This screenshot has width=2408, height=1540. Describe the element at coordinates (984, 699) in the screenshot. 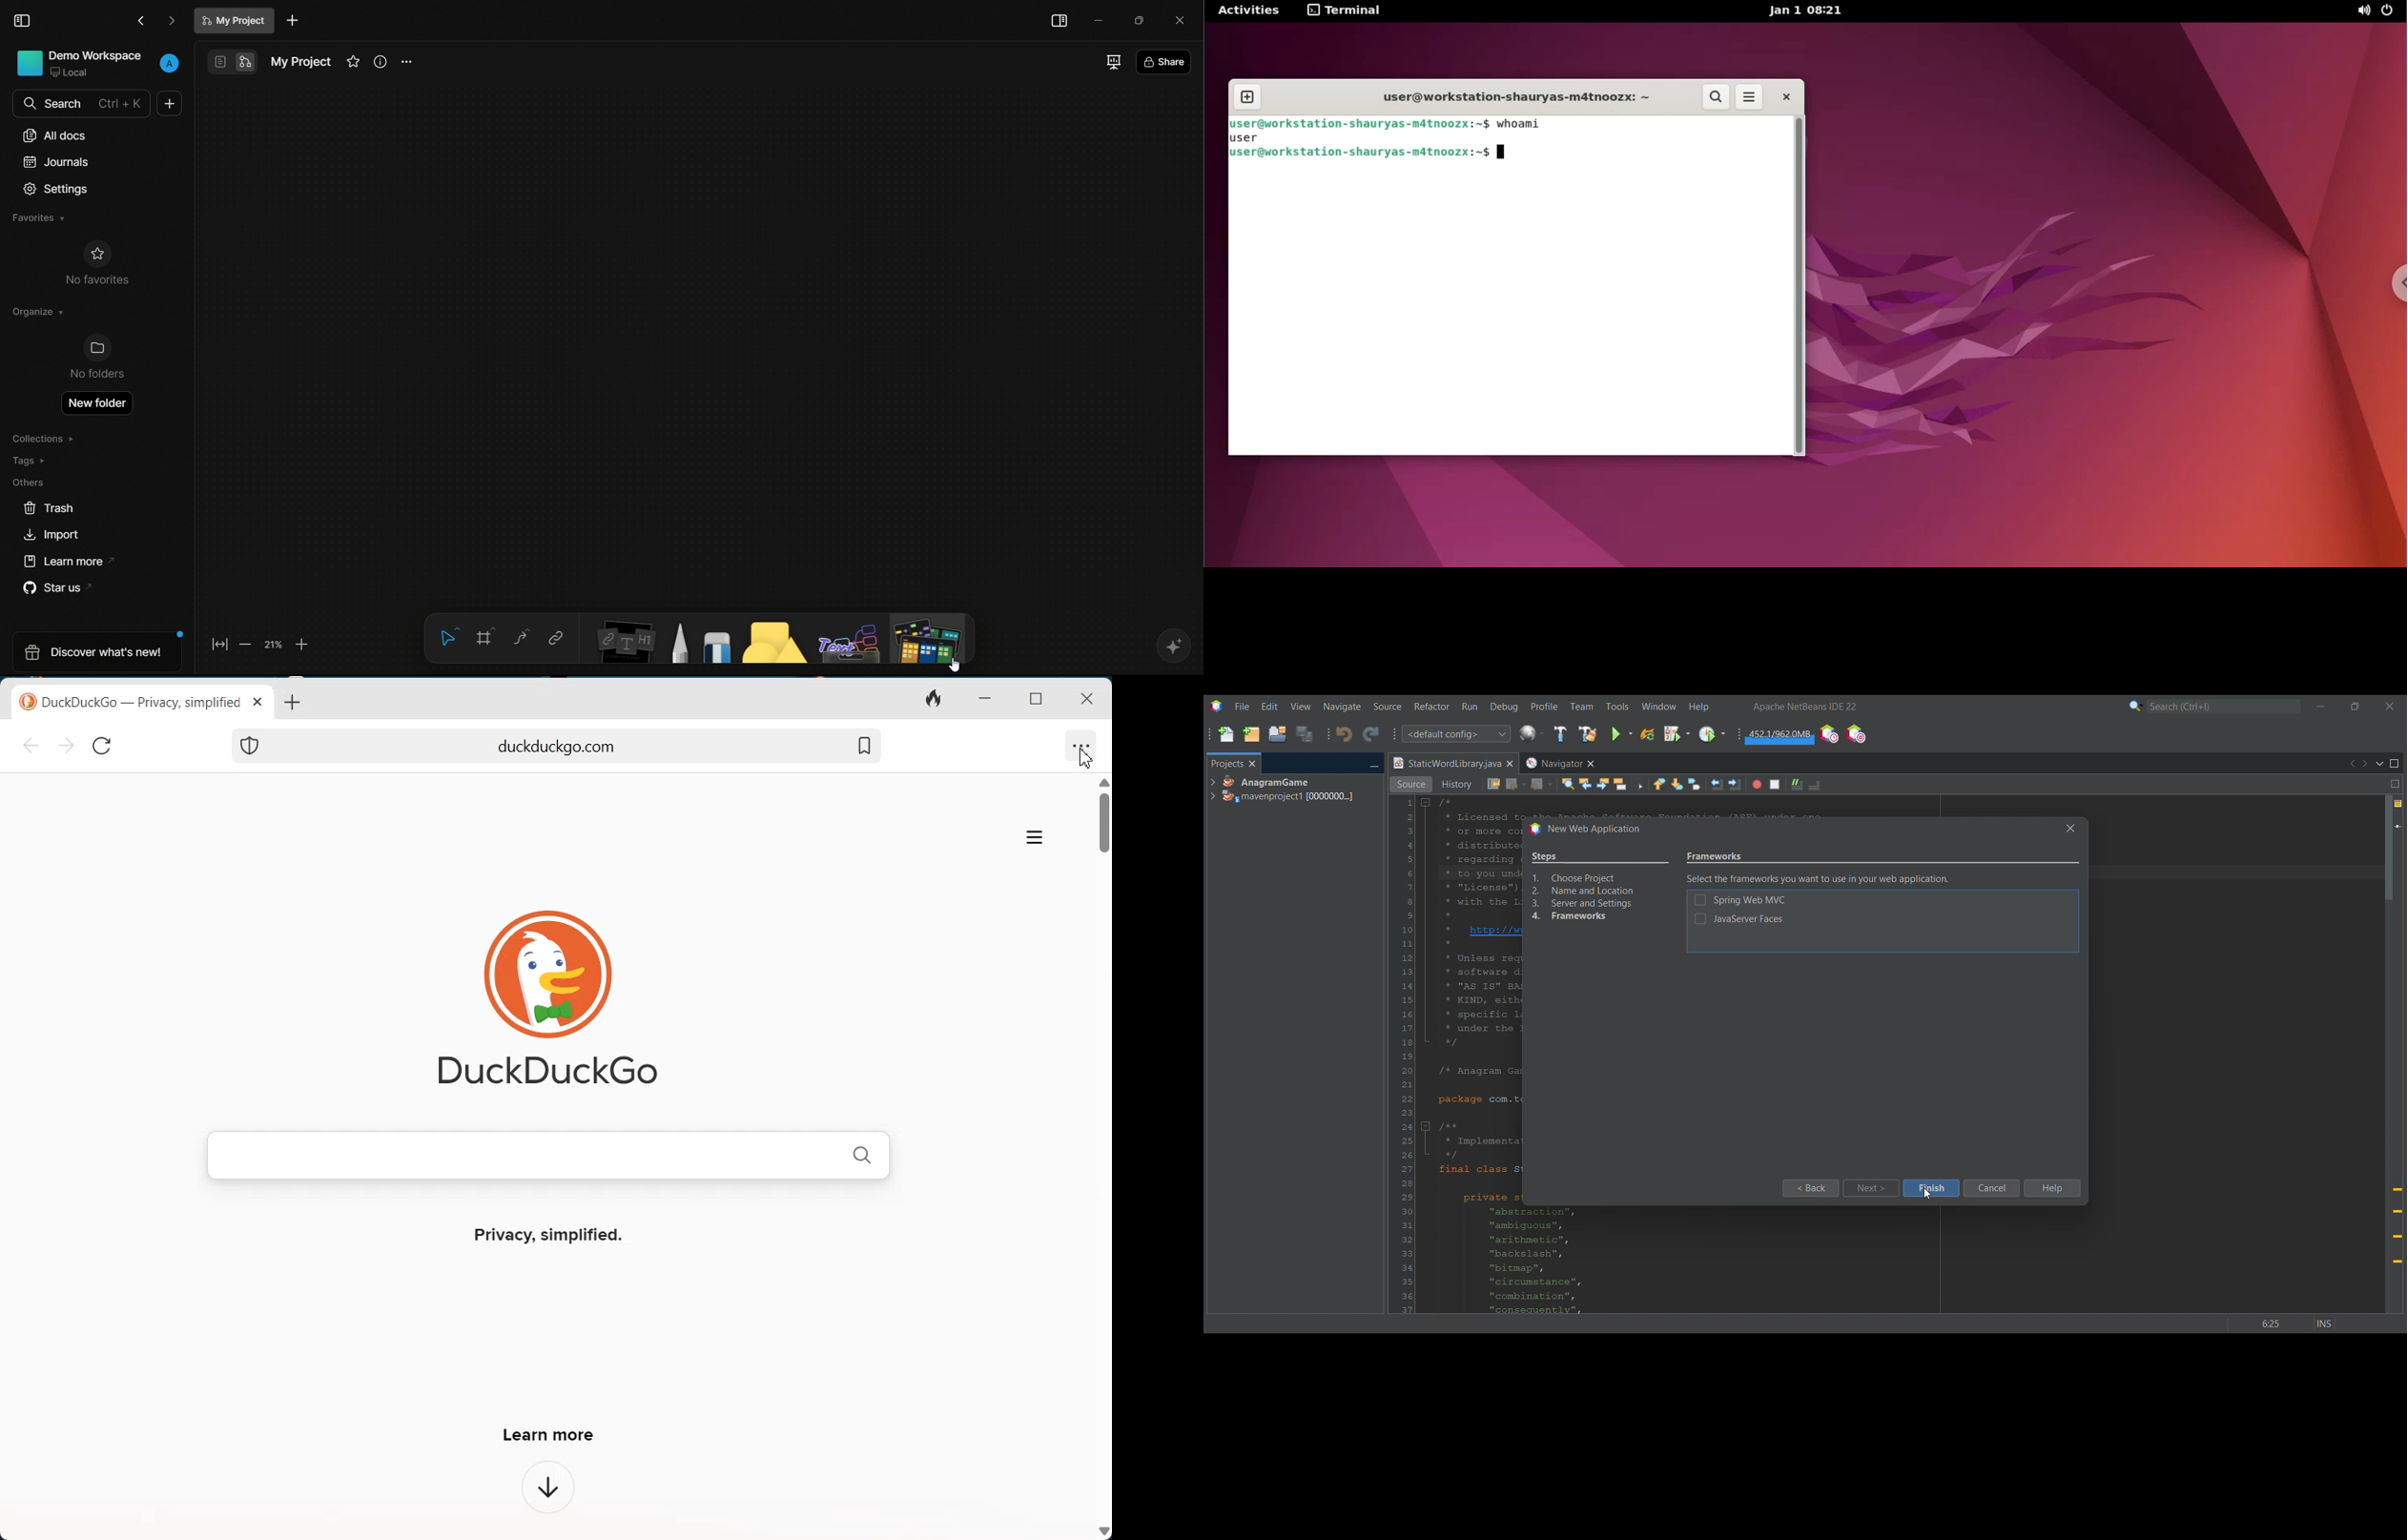

I see `Minimize` at that location.